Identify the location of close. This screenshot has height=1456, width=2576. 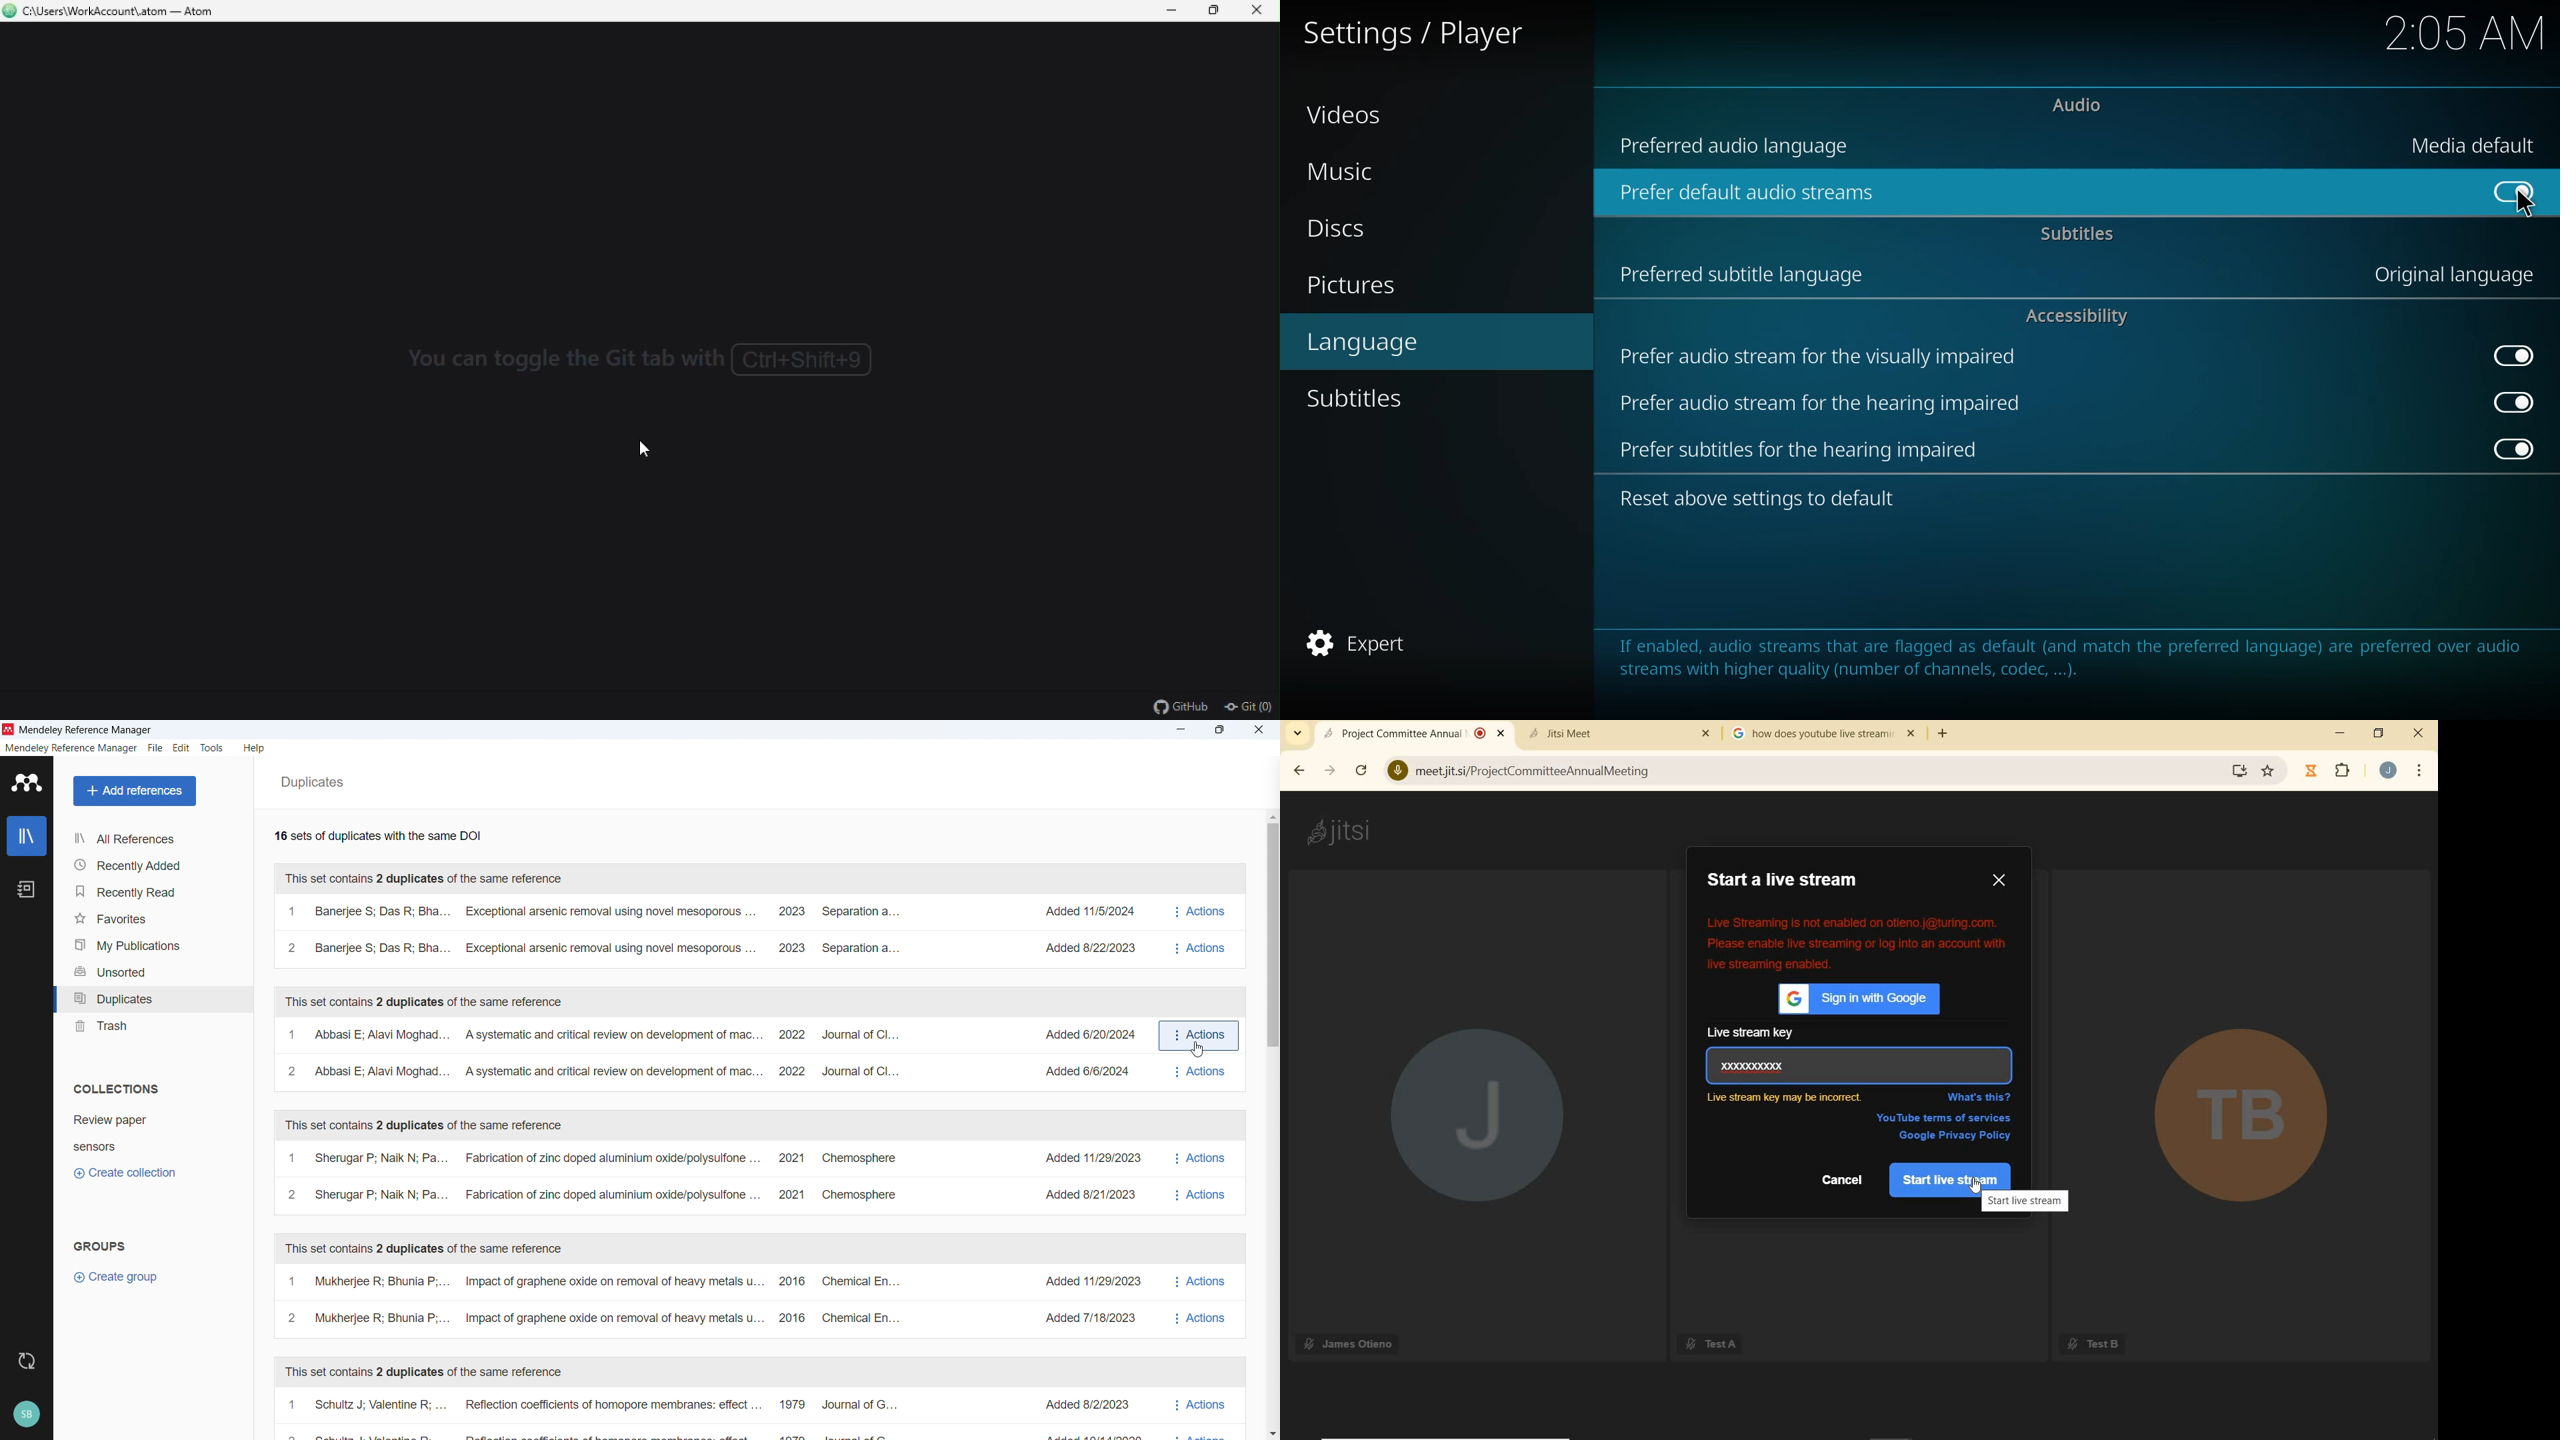
(1260, 12).